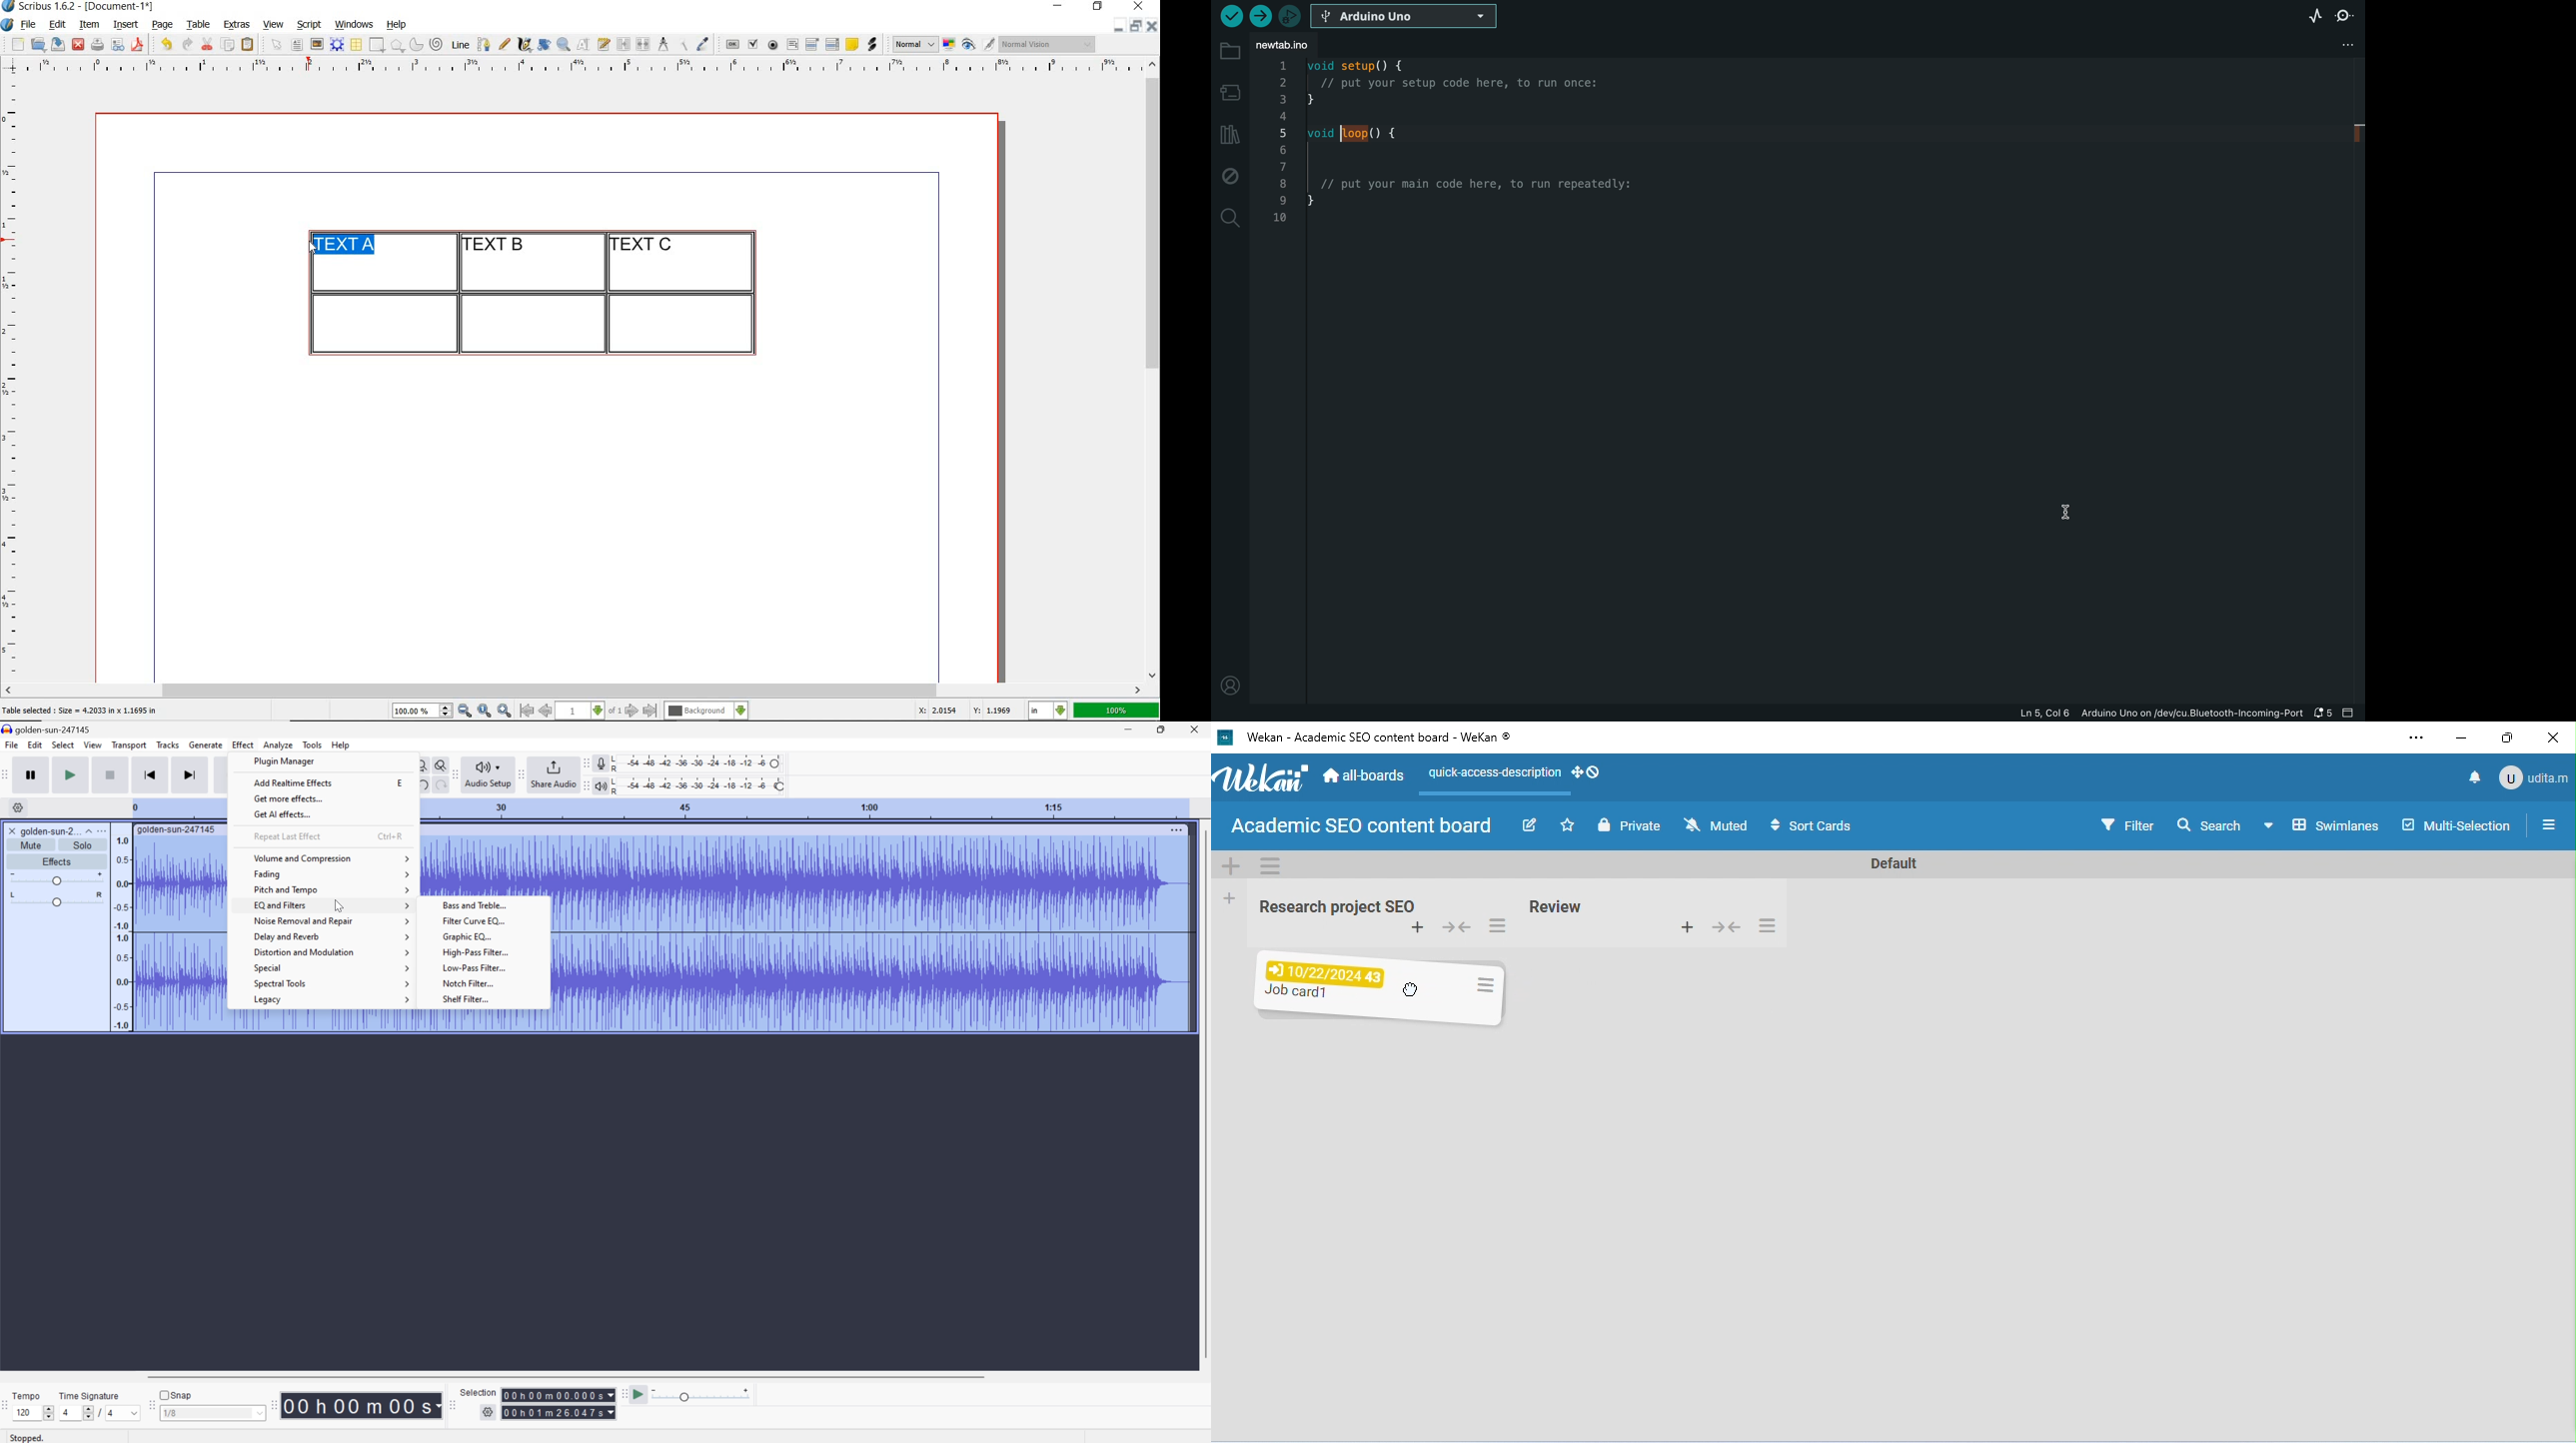 The width and height of the screenshot is (2576, 1456). Describe the element at coordinates (2548, 823) in the screenshot. I see `open or close side bar` at that location.